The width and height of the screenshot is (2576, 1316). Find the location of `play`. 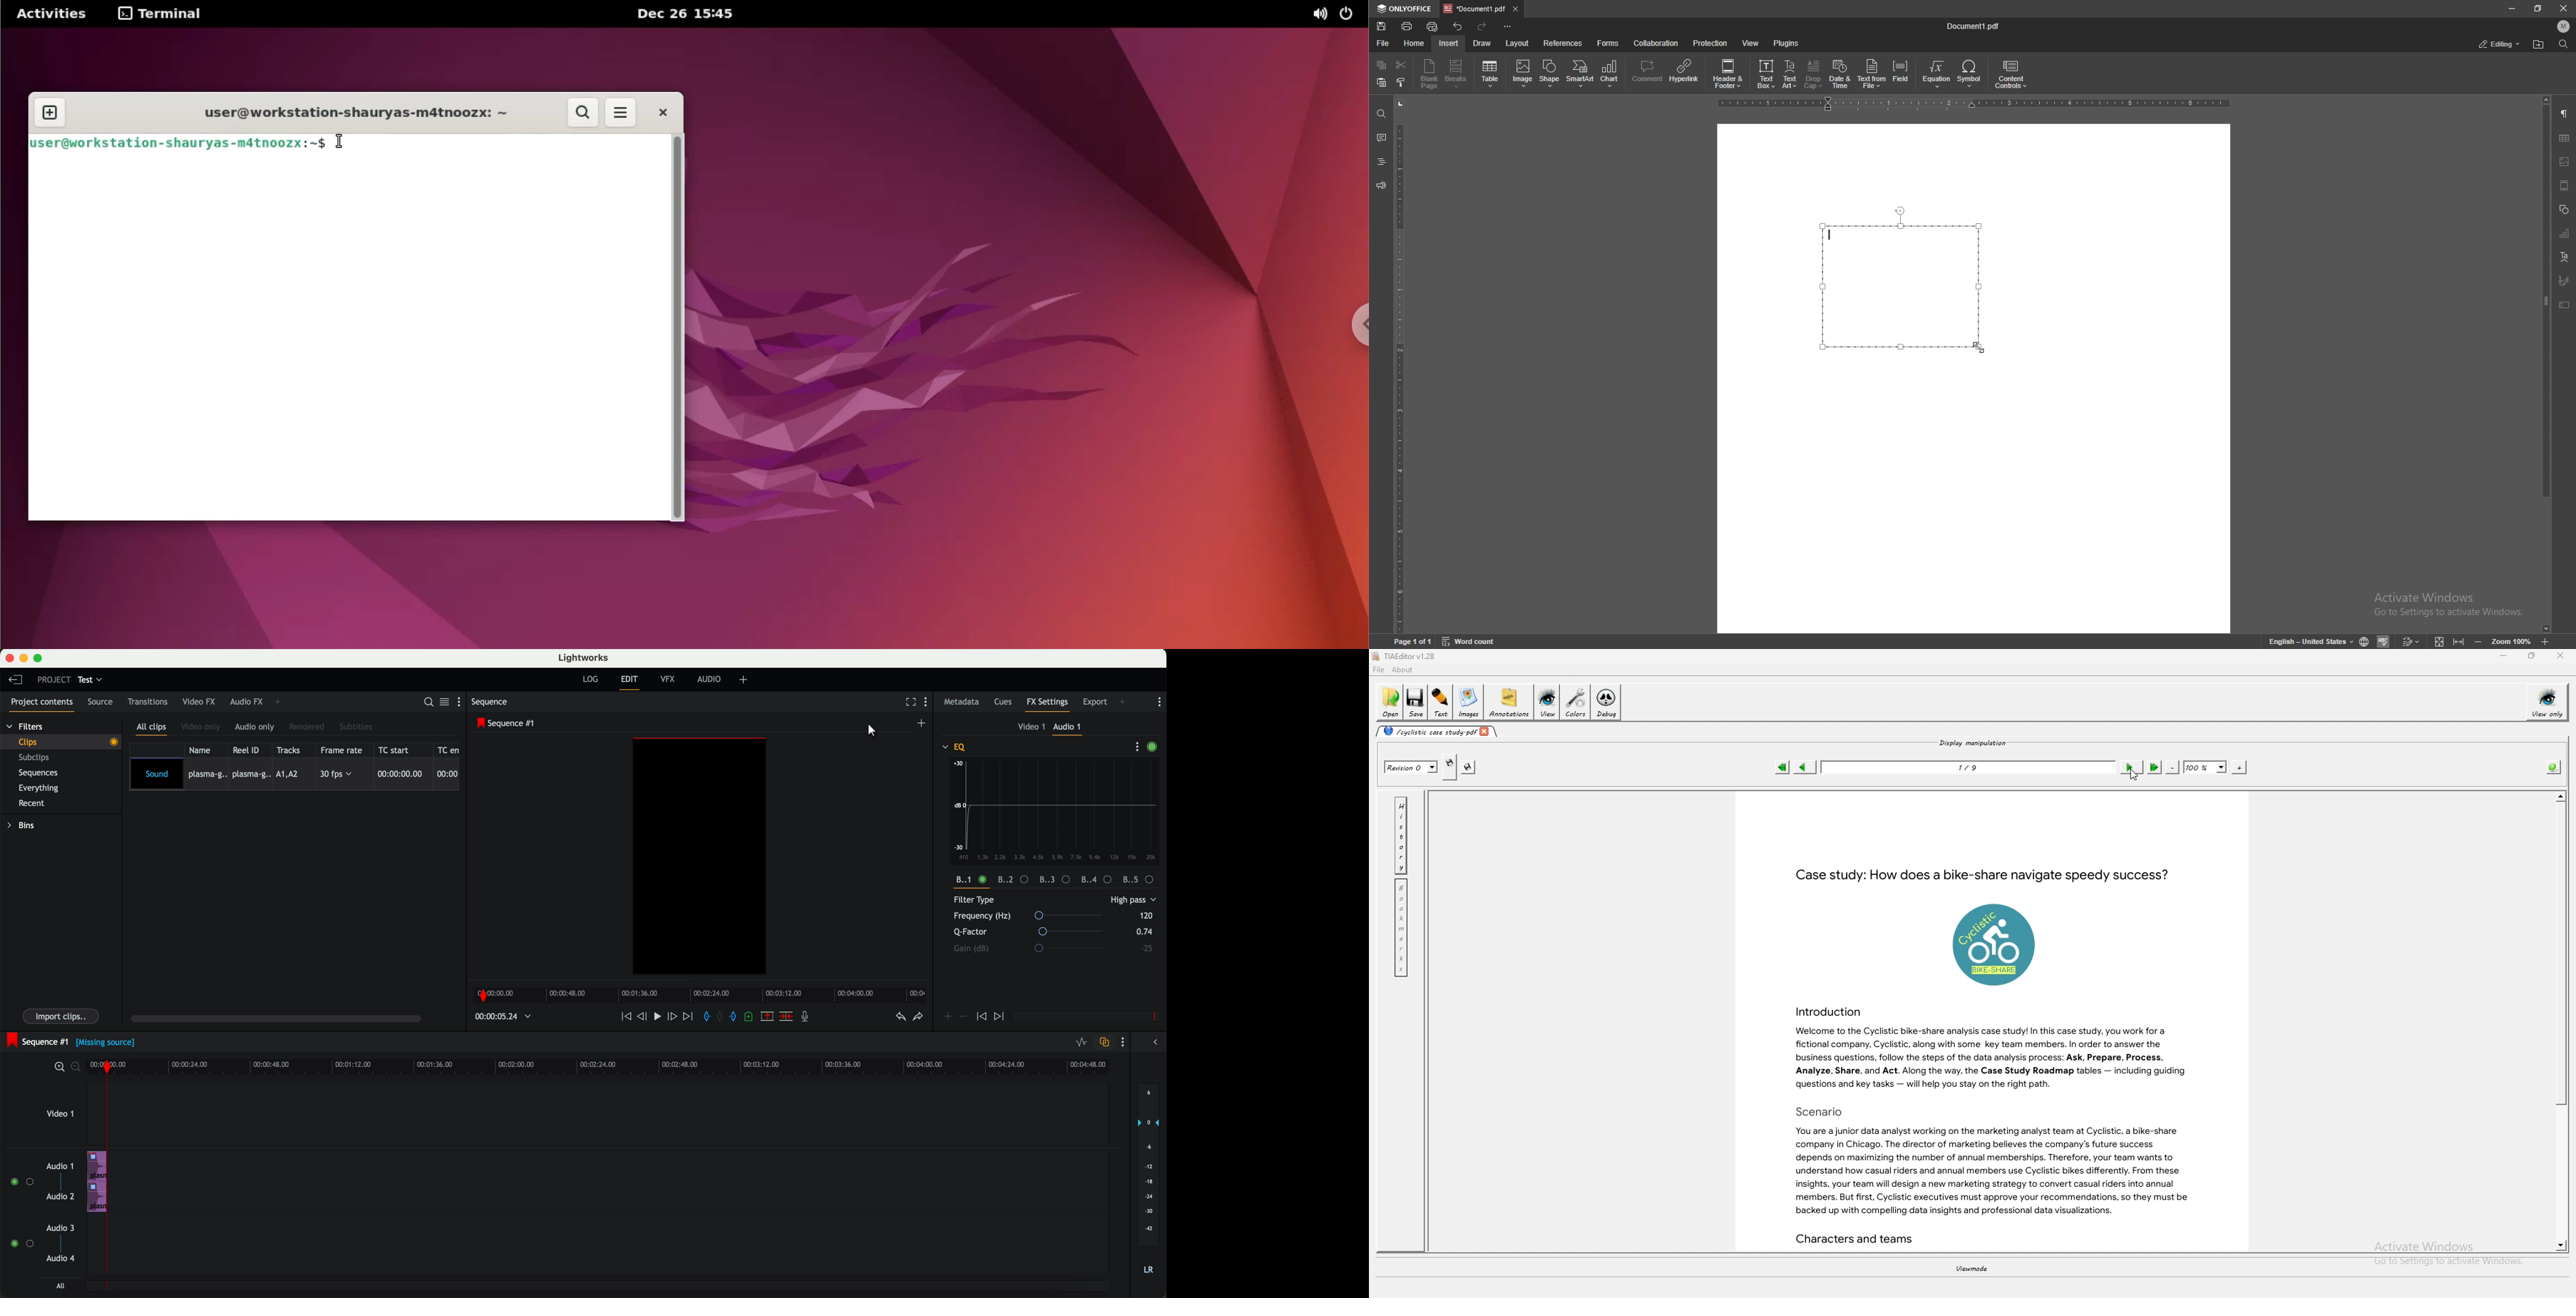

play is located at coordinates (660, 1018).